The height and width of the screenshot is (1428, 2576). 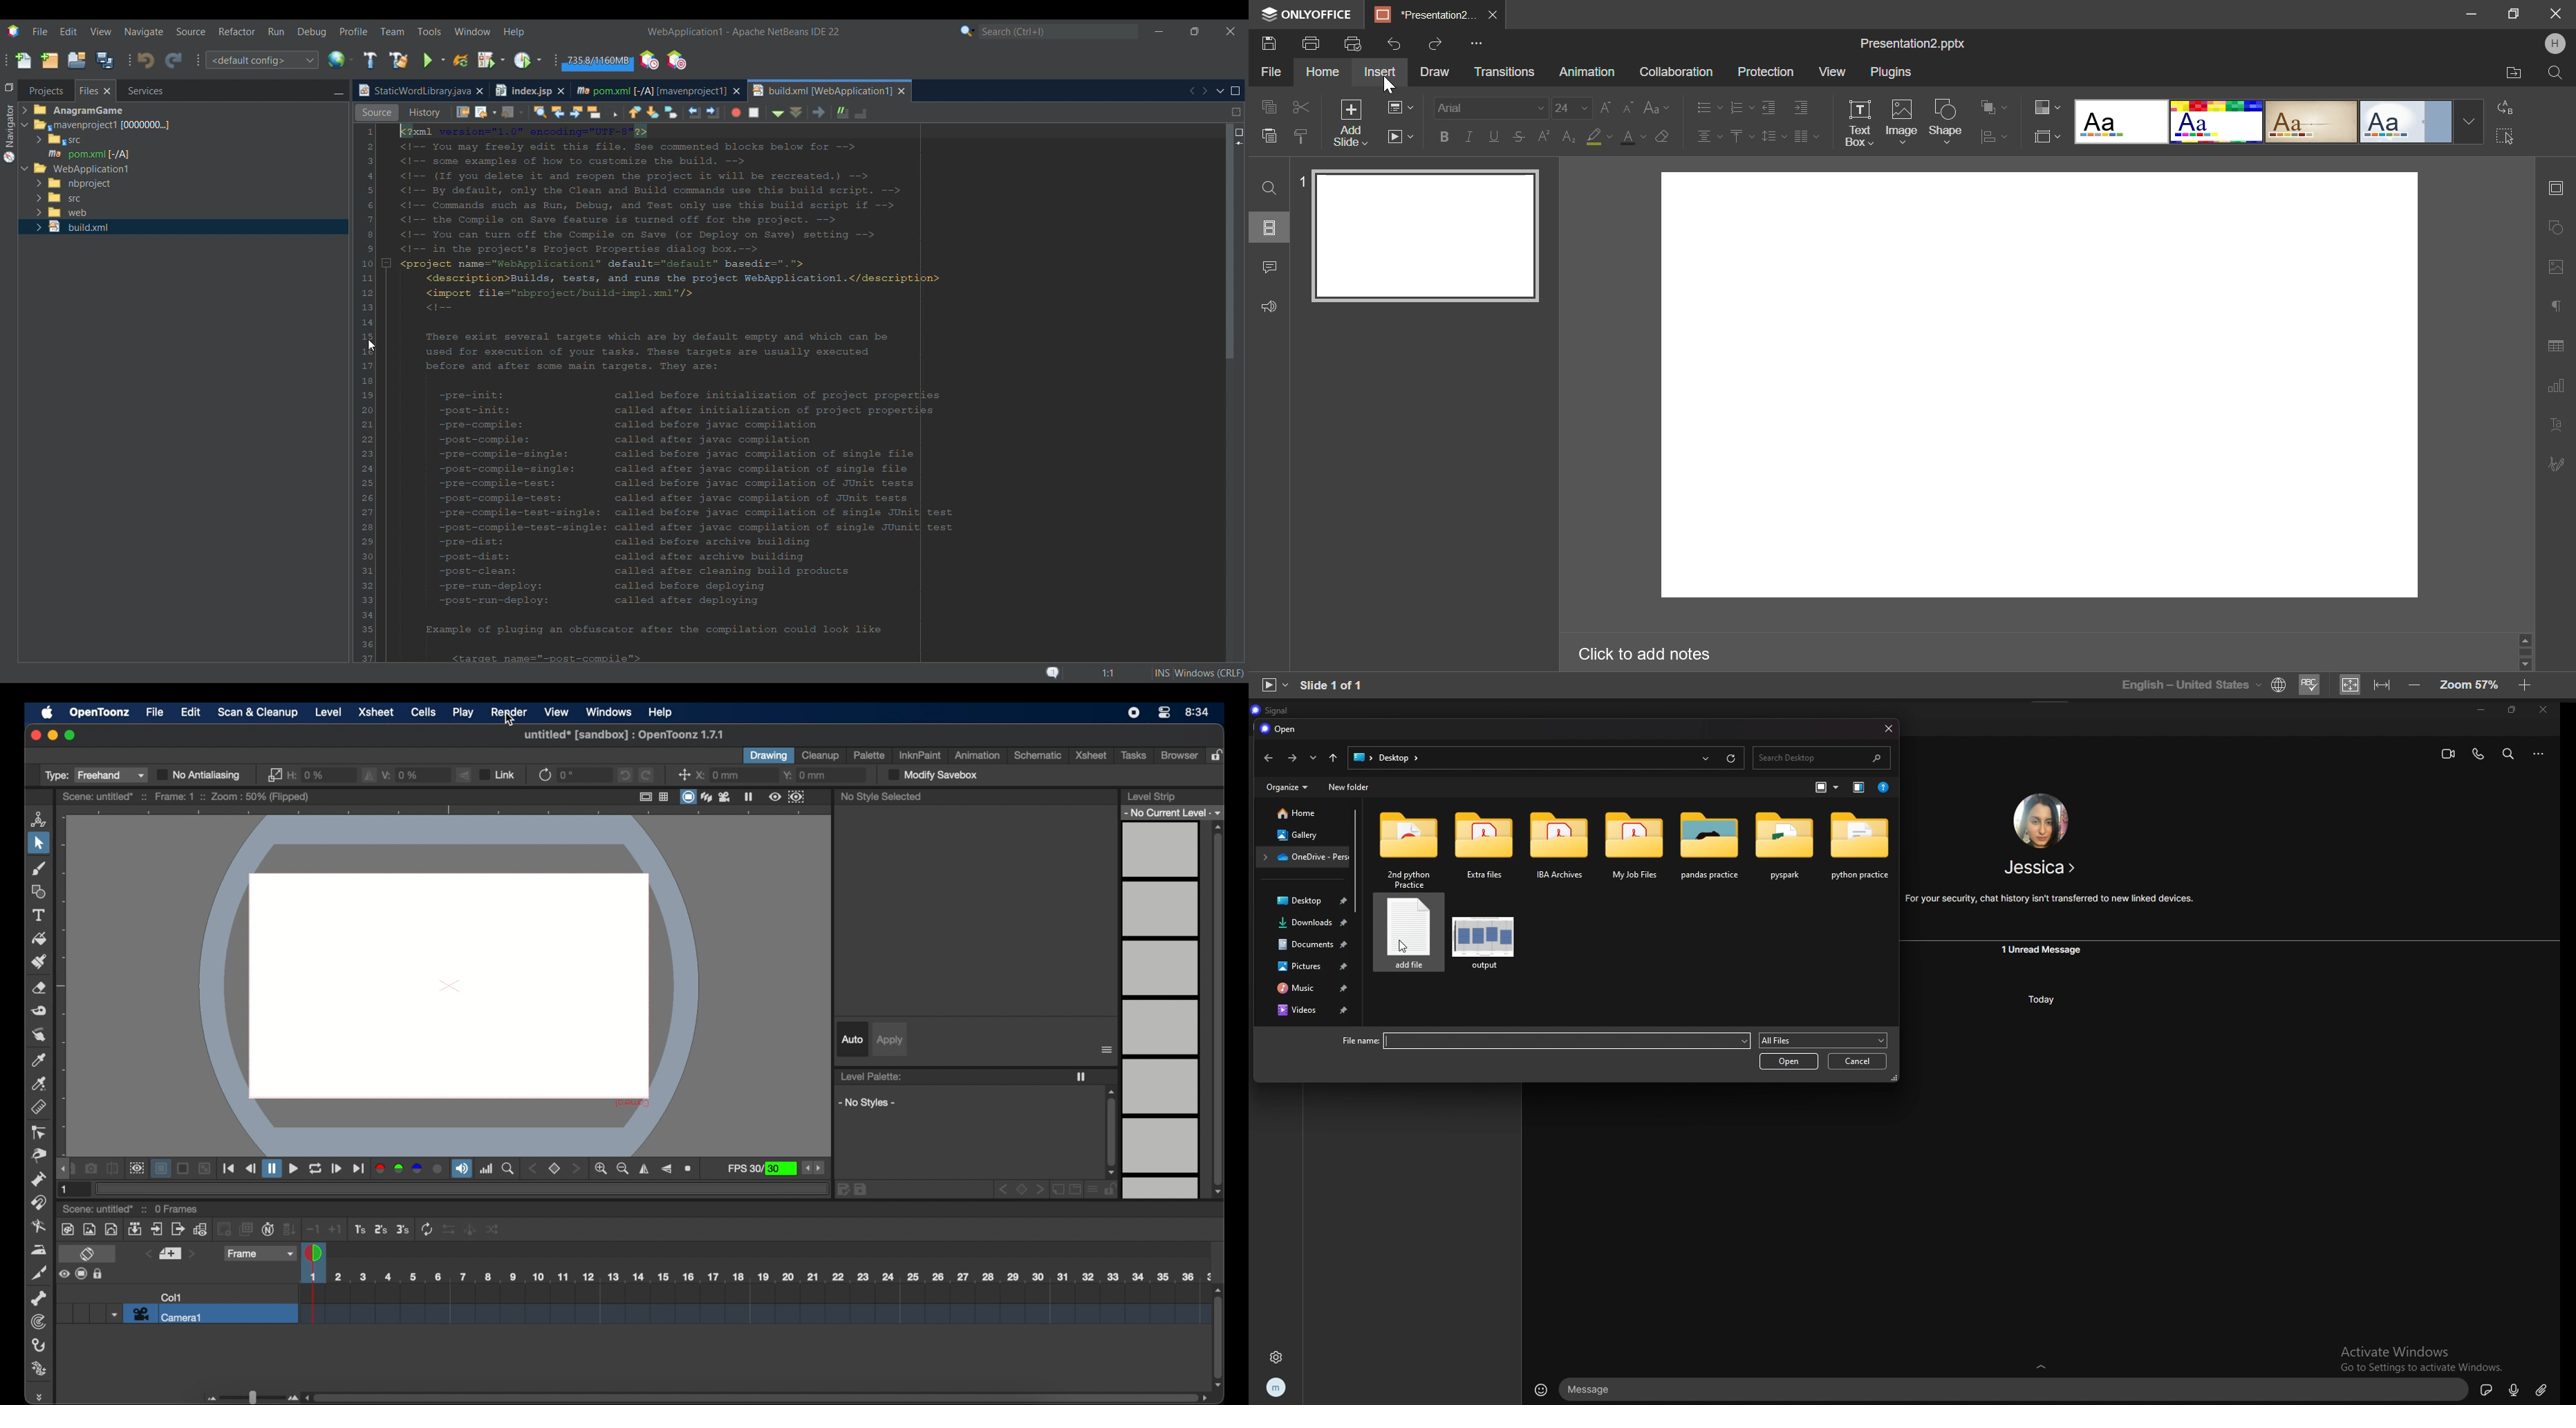 I want to click on levels, so click(x=1162, y=1011).